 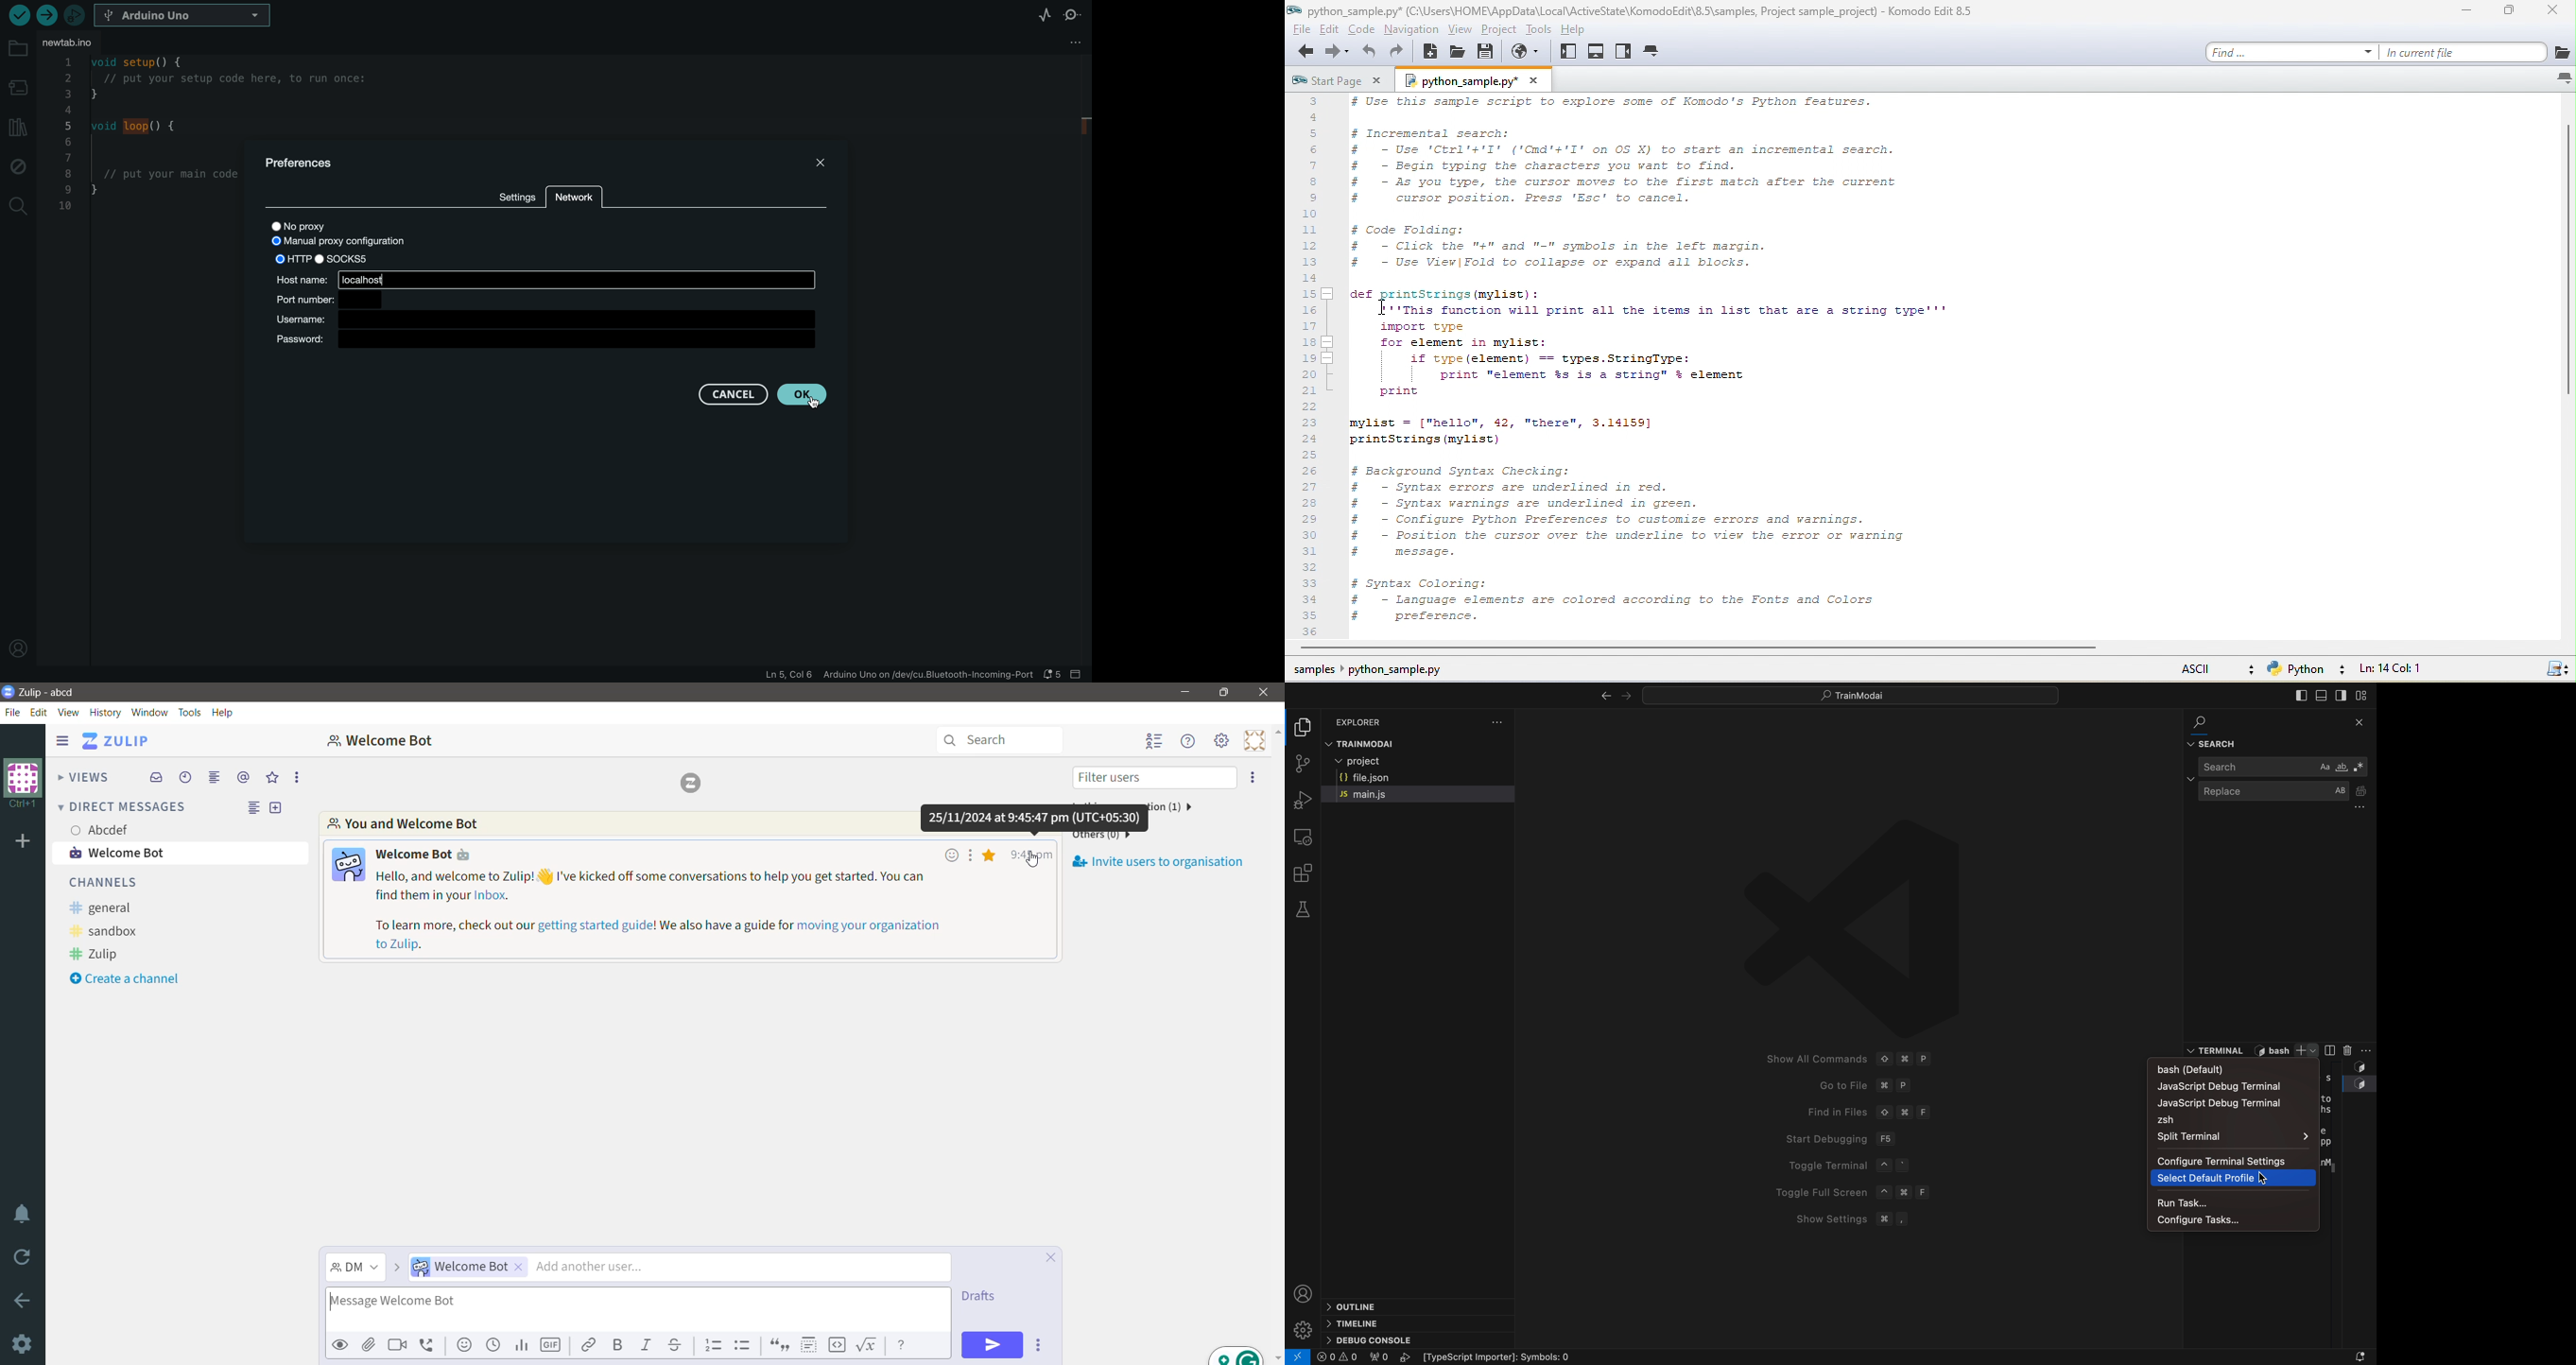 I want to click on Help Menu, so click(x=1187, y=743).